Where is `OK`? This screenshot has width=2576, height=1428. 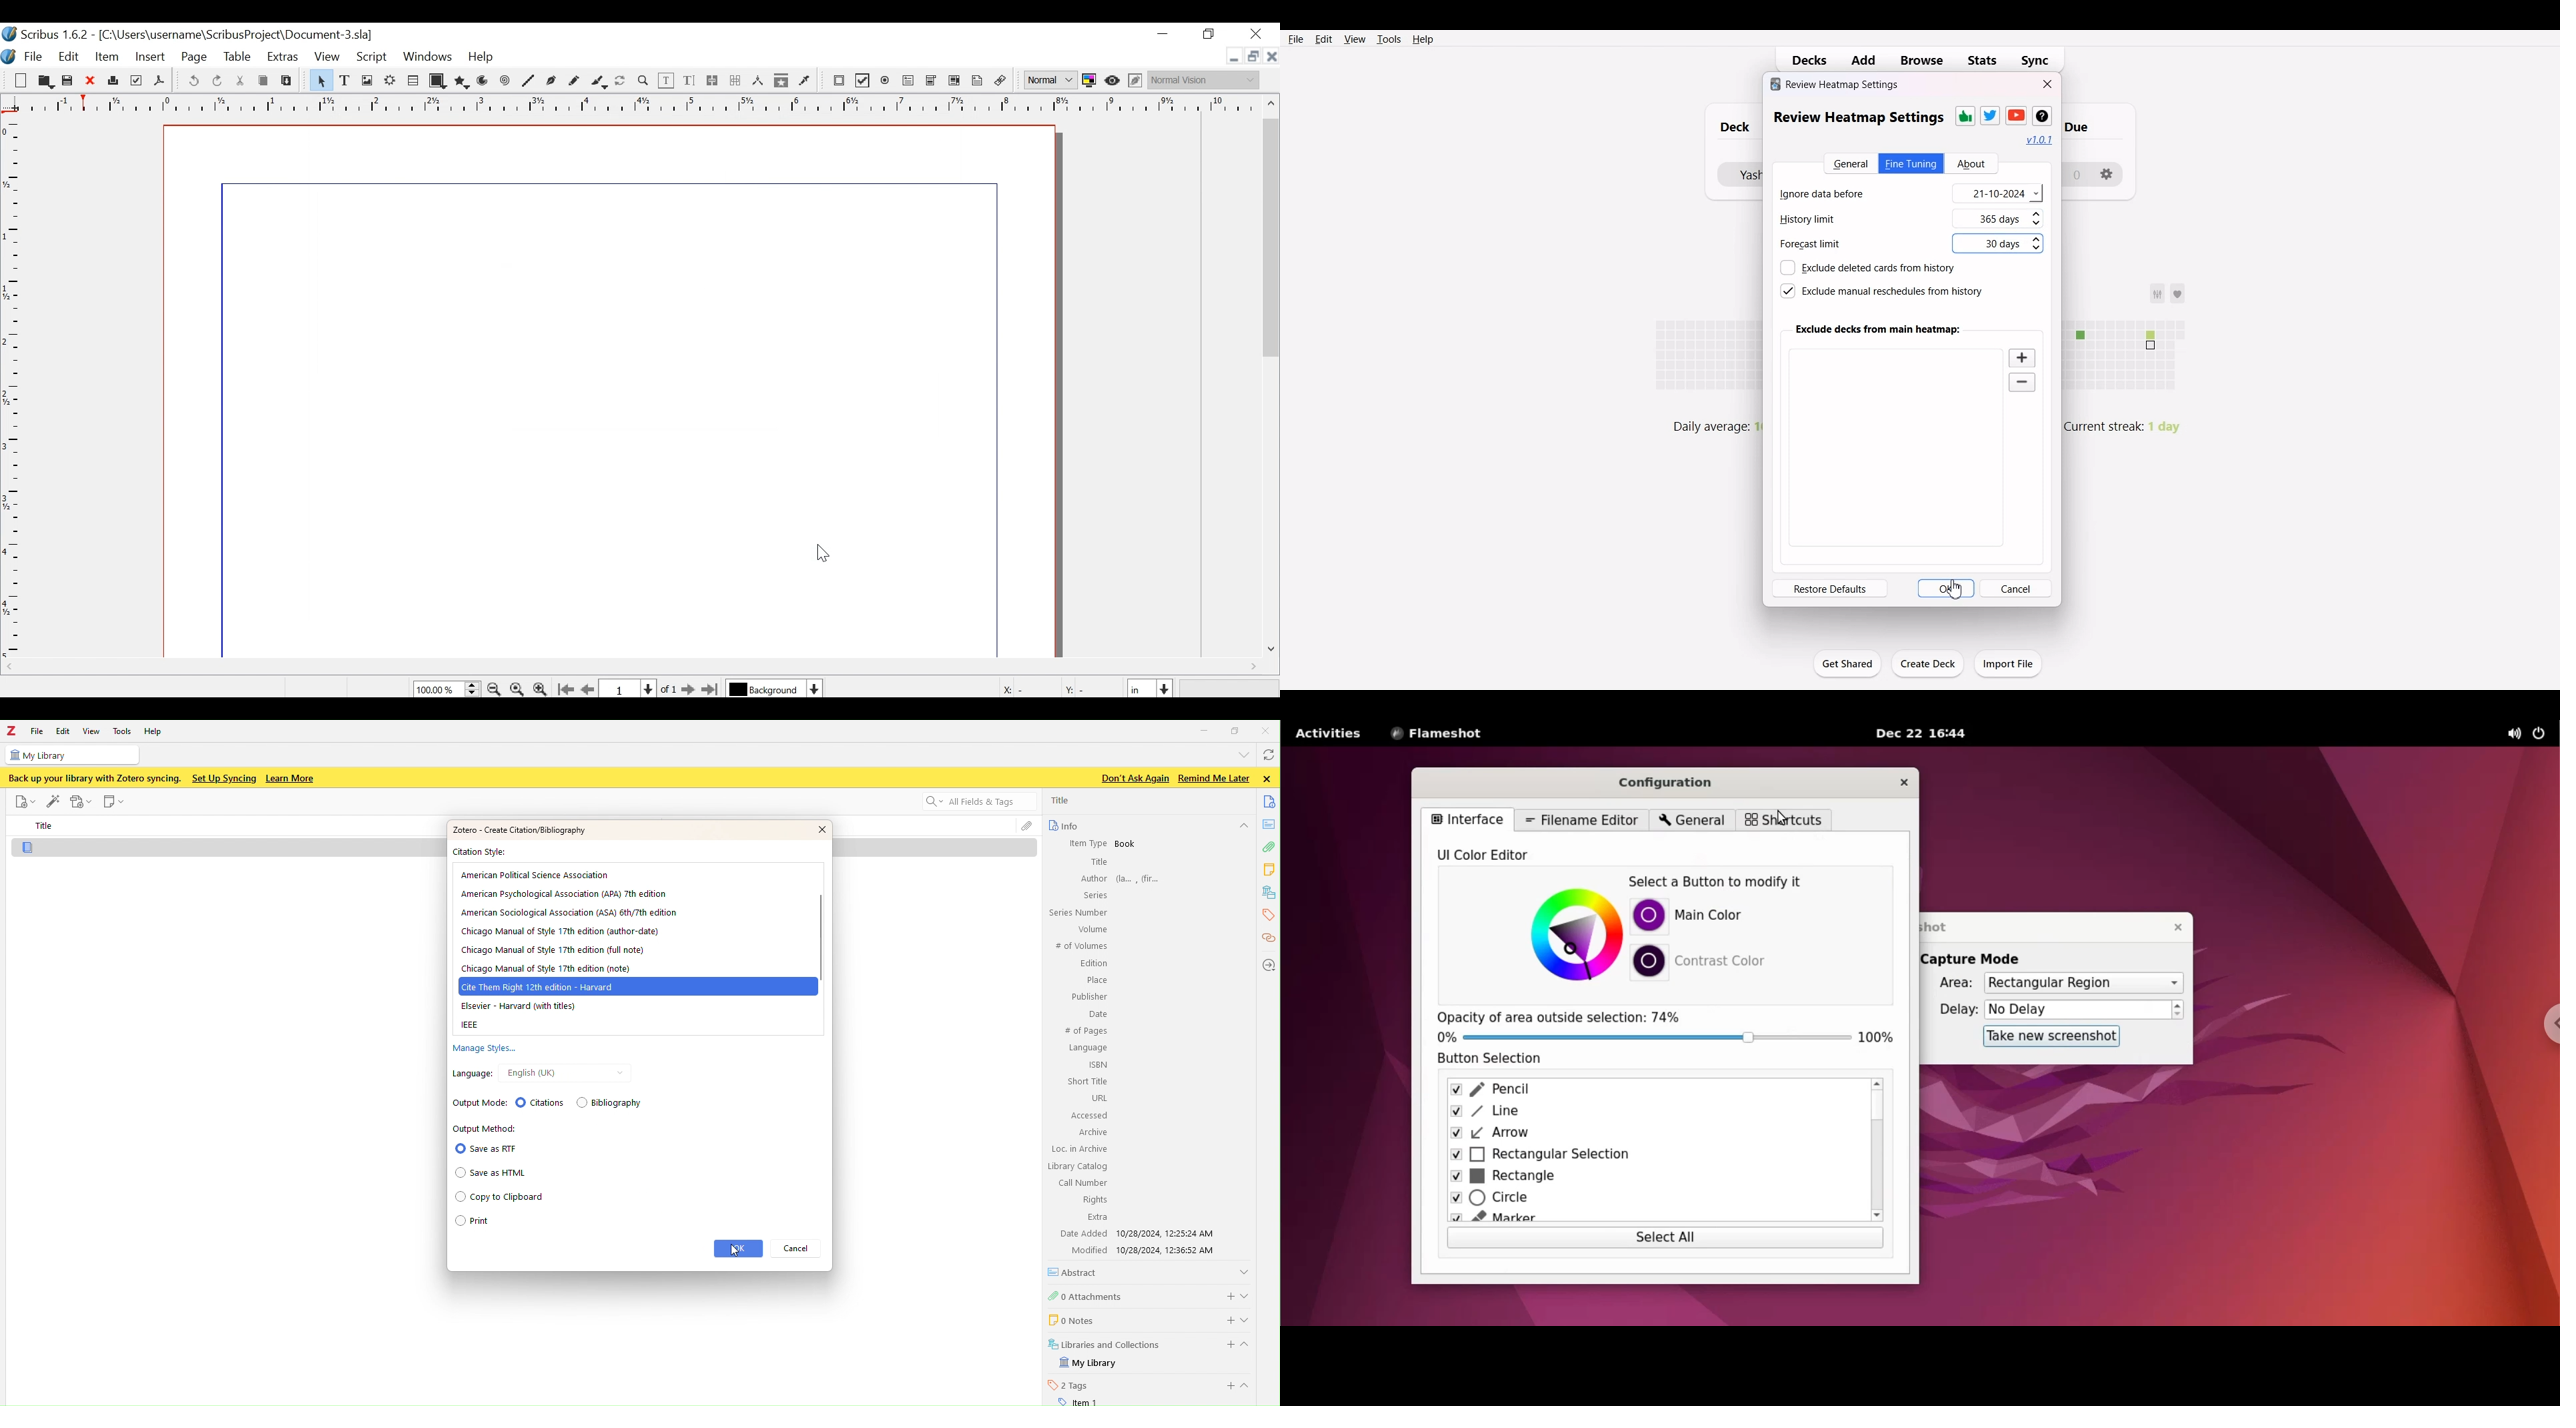 OK is located at coordinates (1946, 588).